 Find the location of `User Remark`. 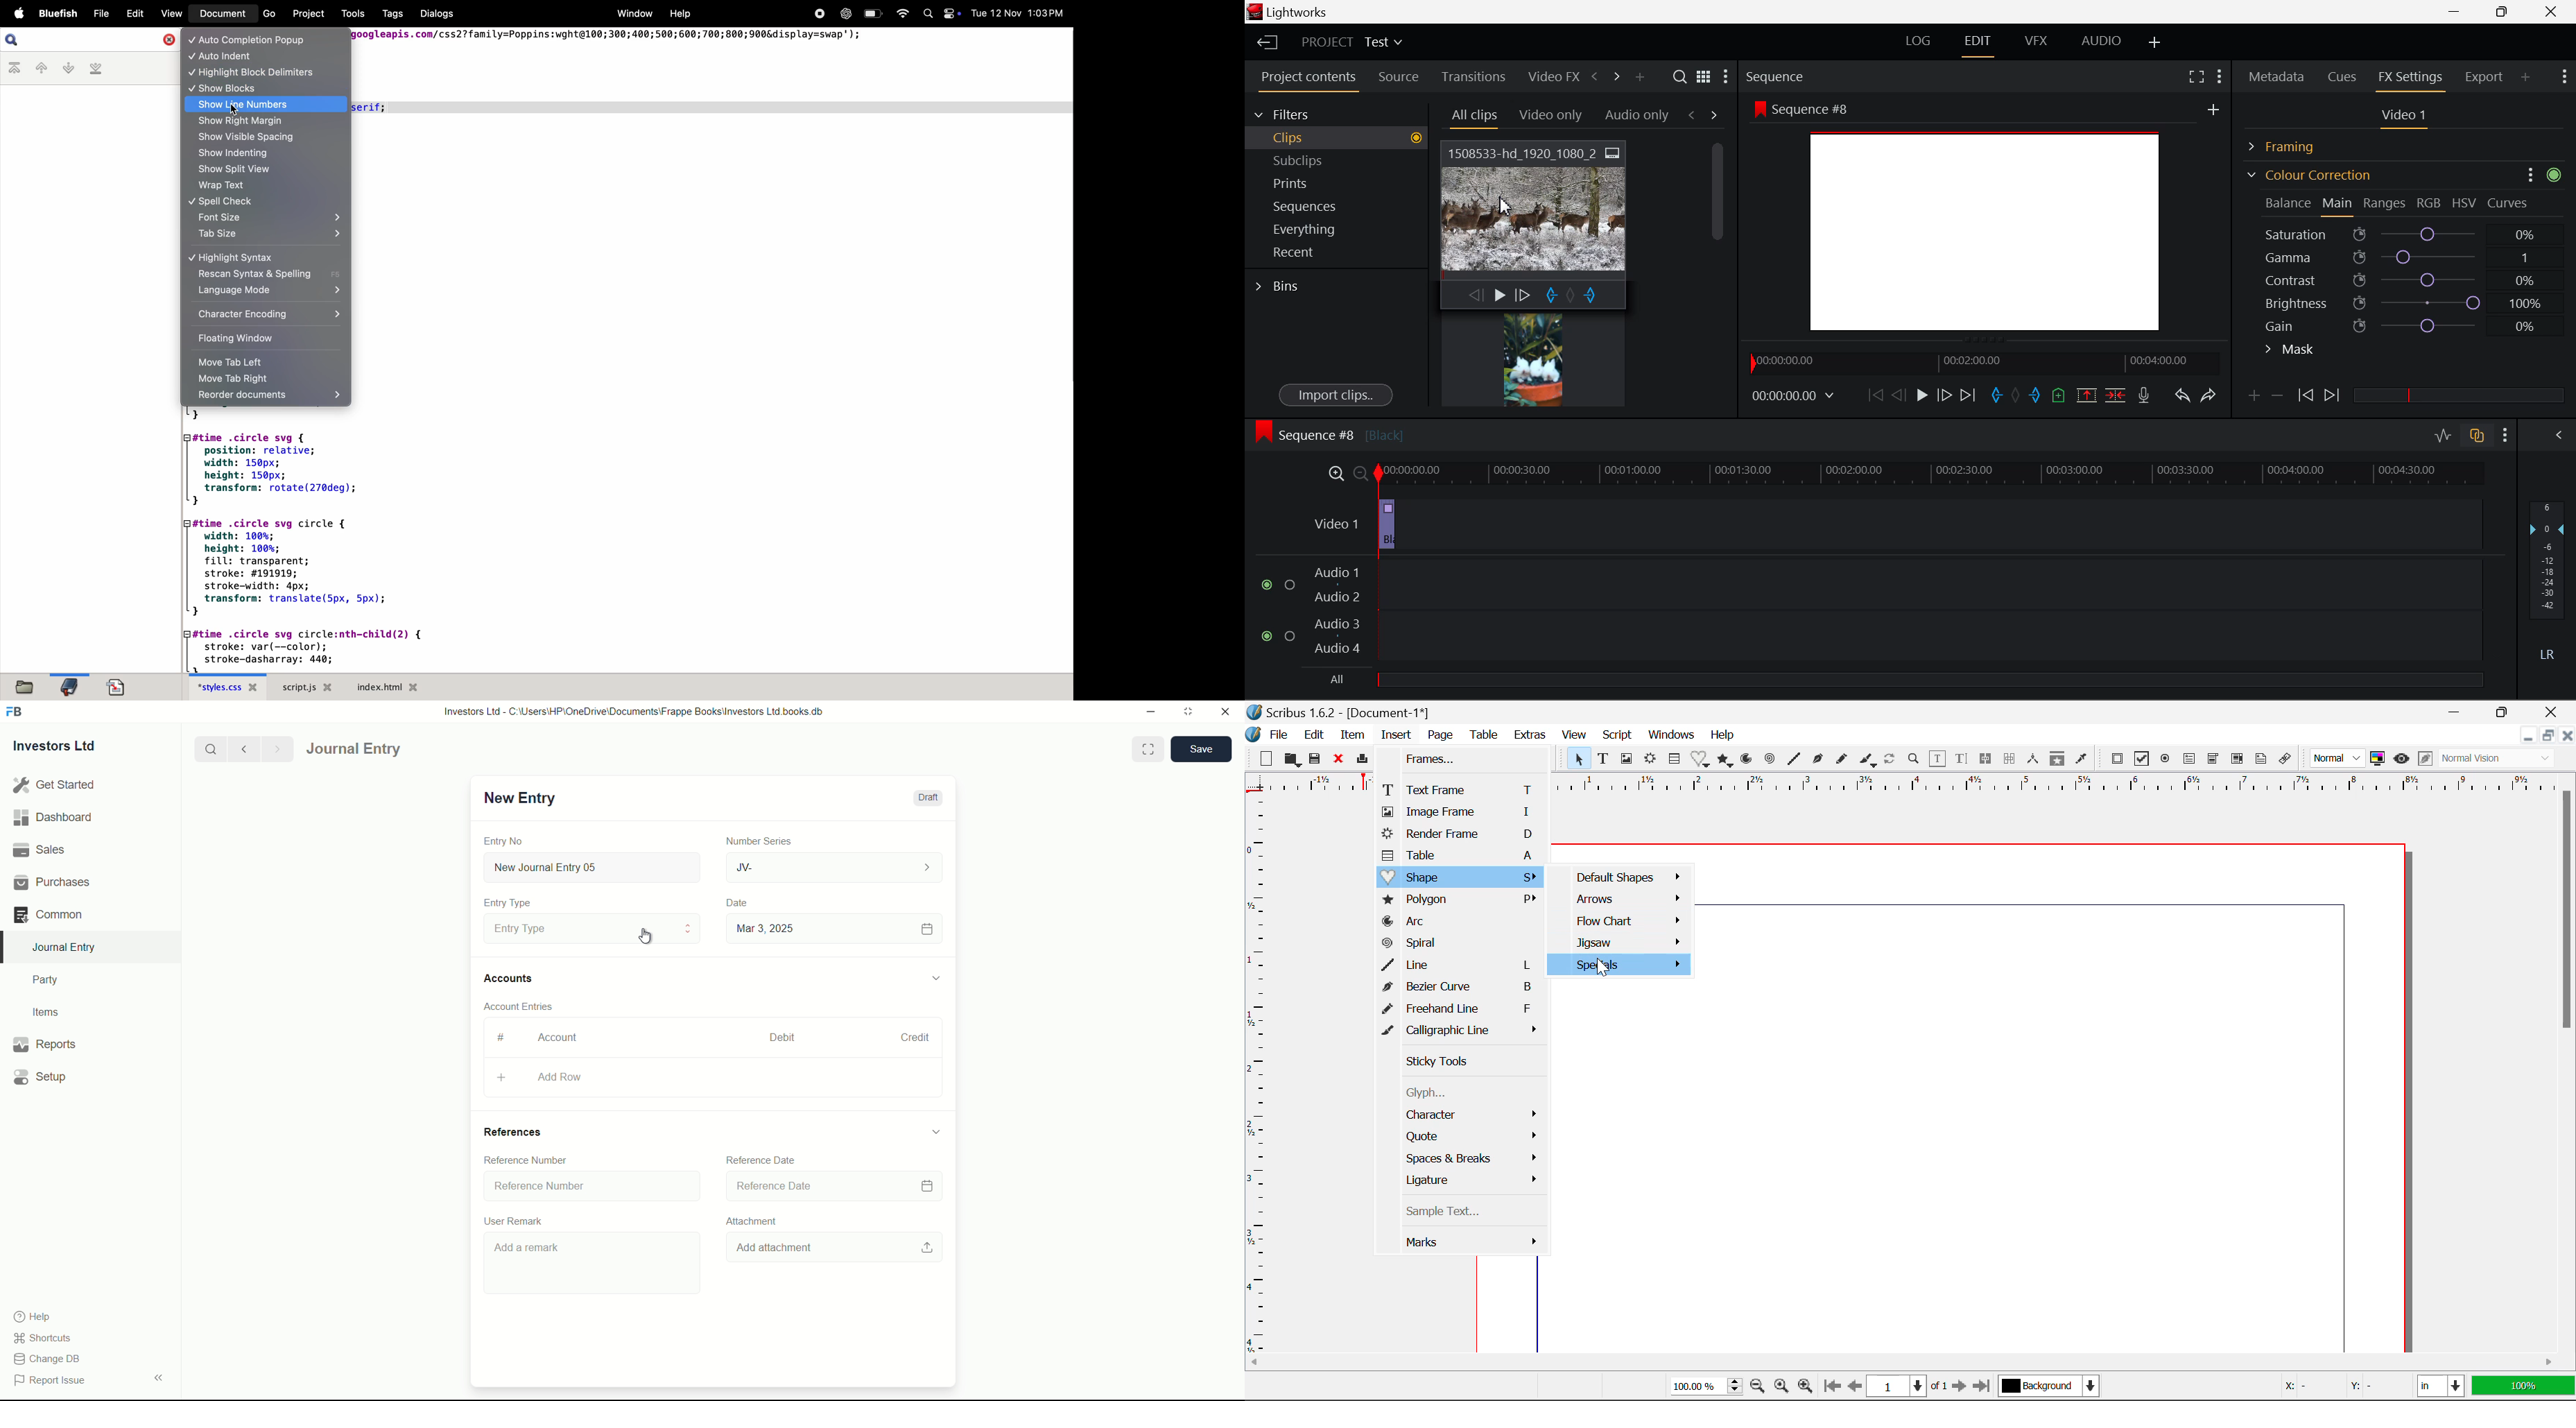

User Remark is located at coordinates (512, 1221).